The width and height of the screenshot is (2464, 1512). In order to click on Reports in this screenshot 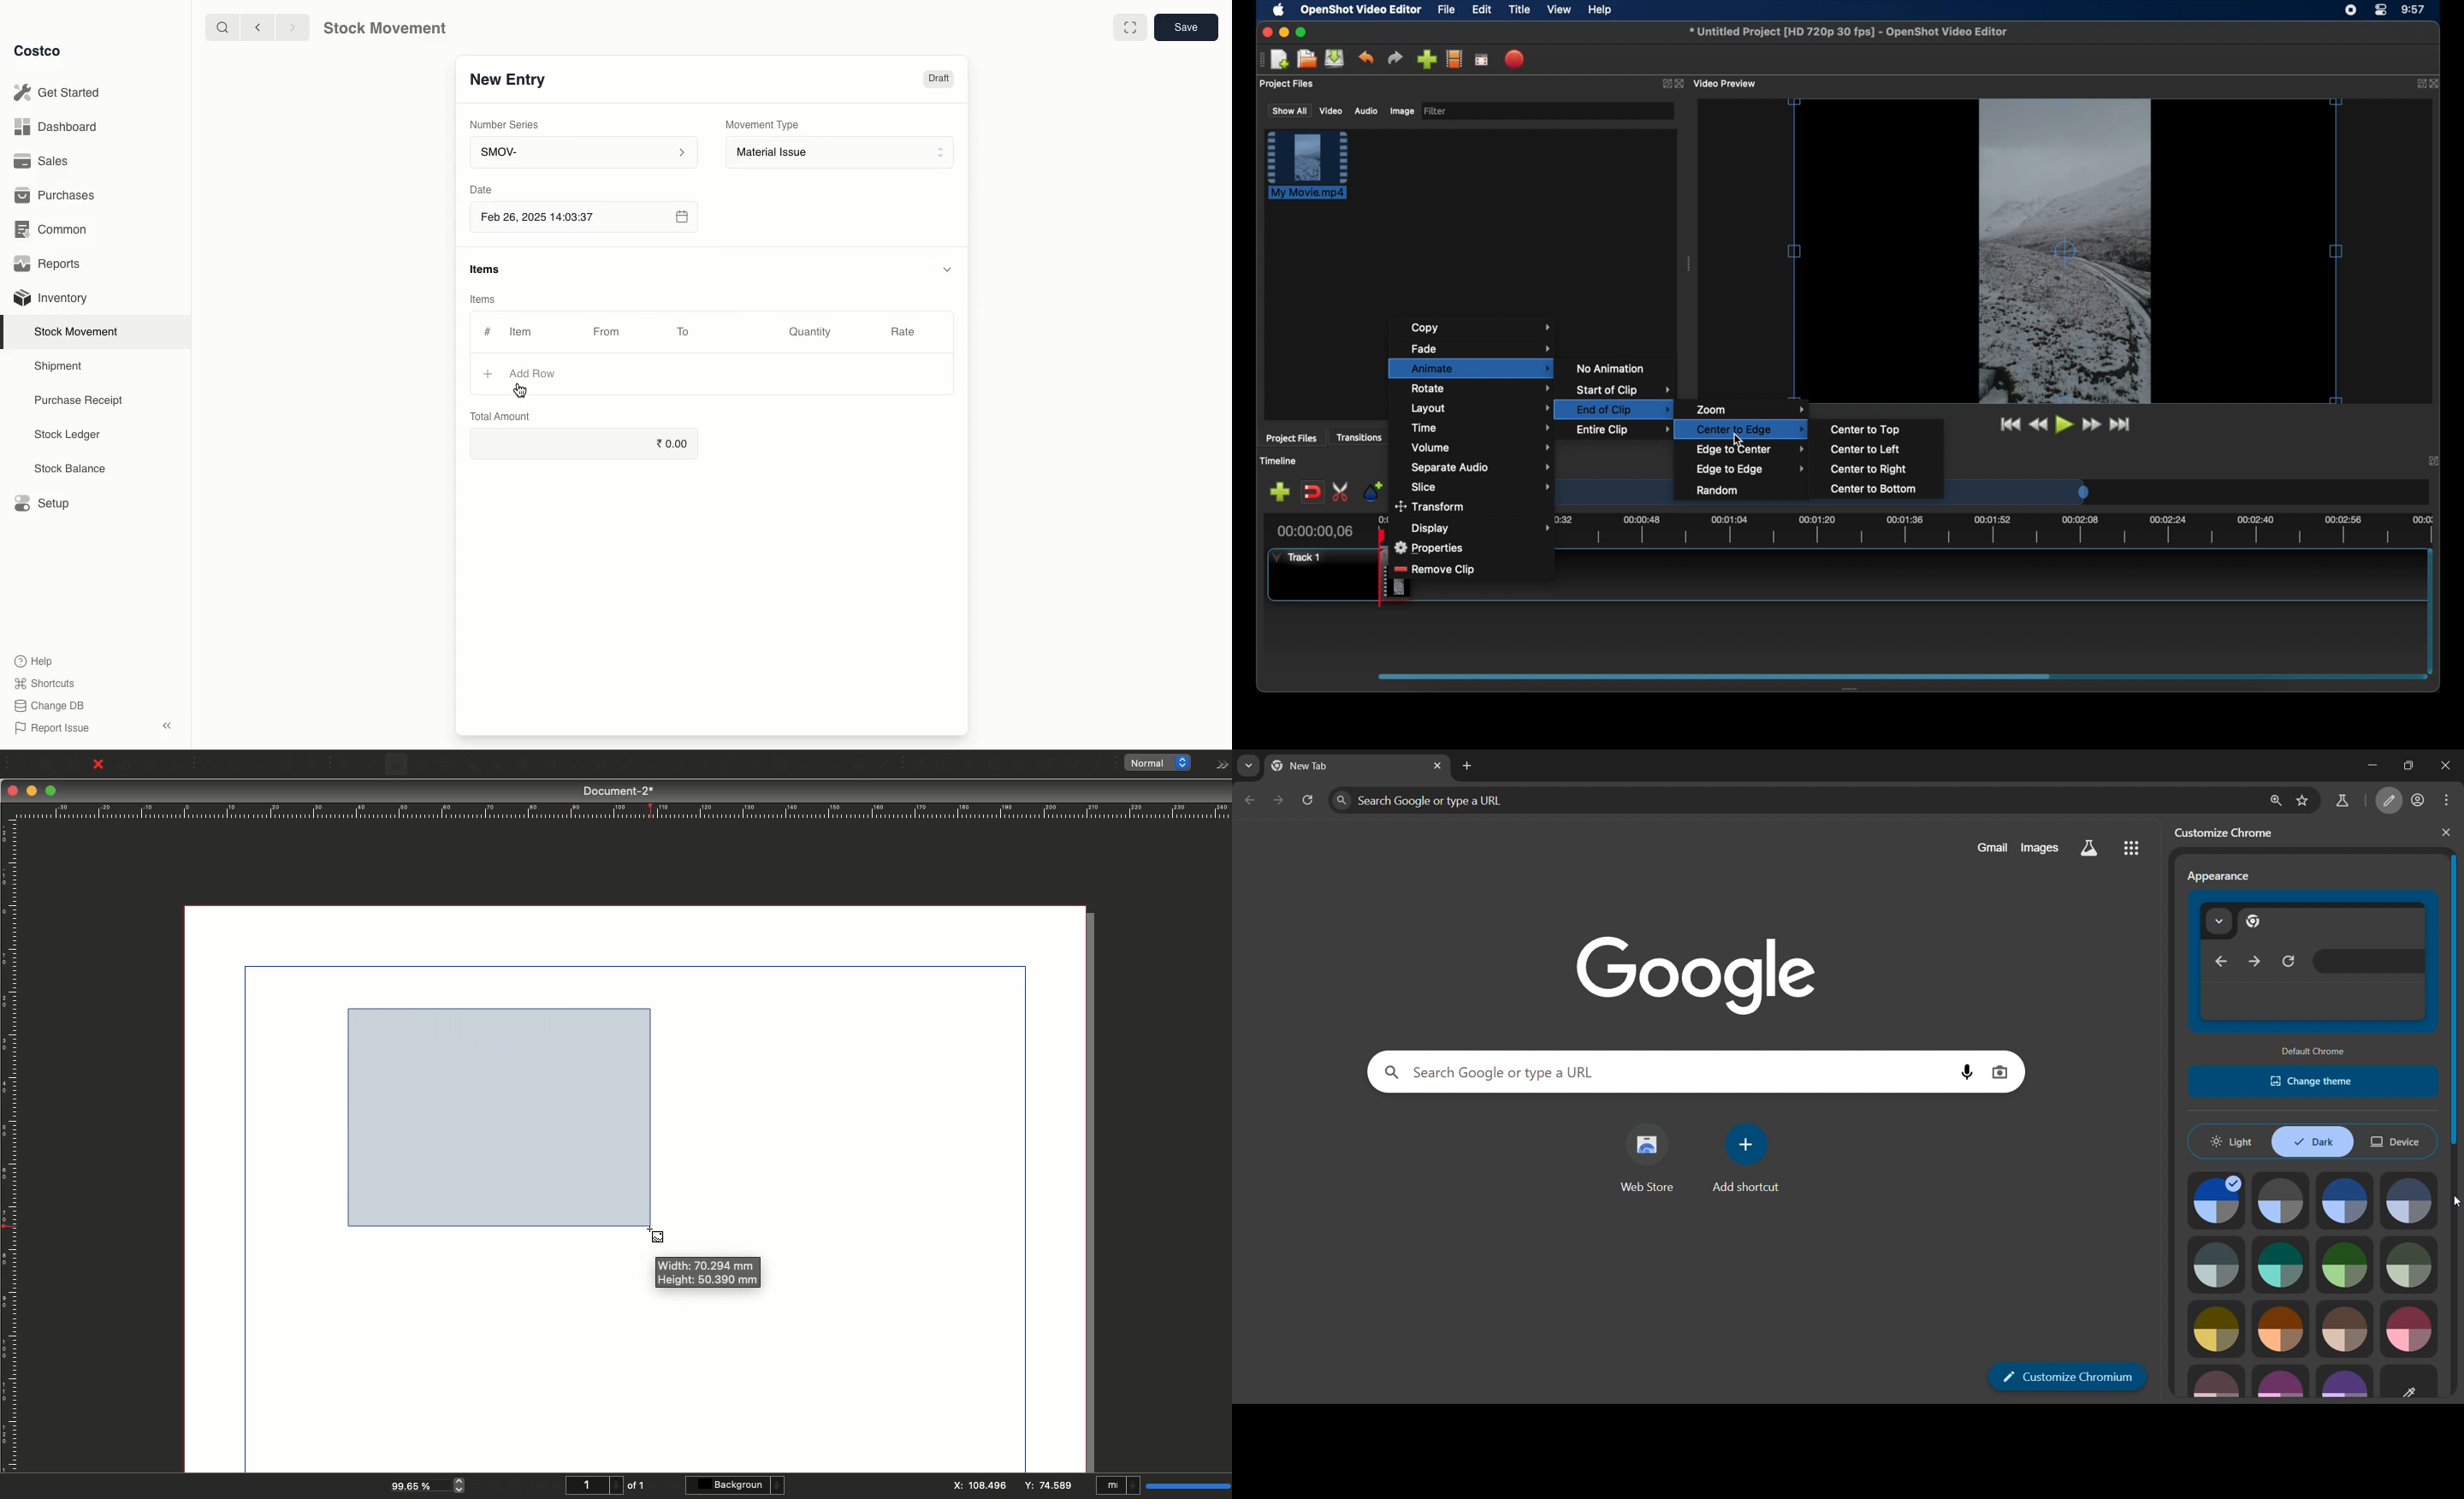, I will do `click(51, 264)`.